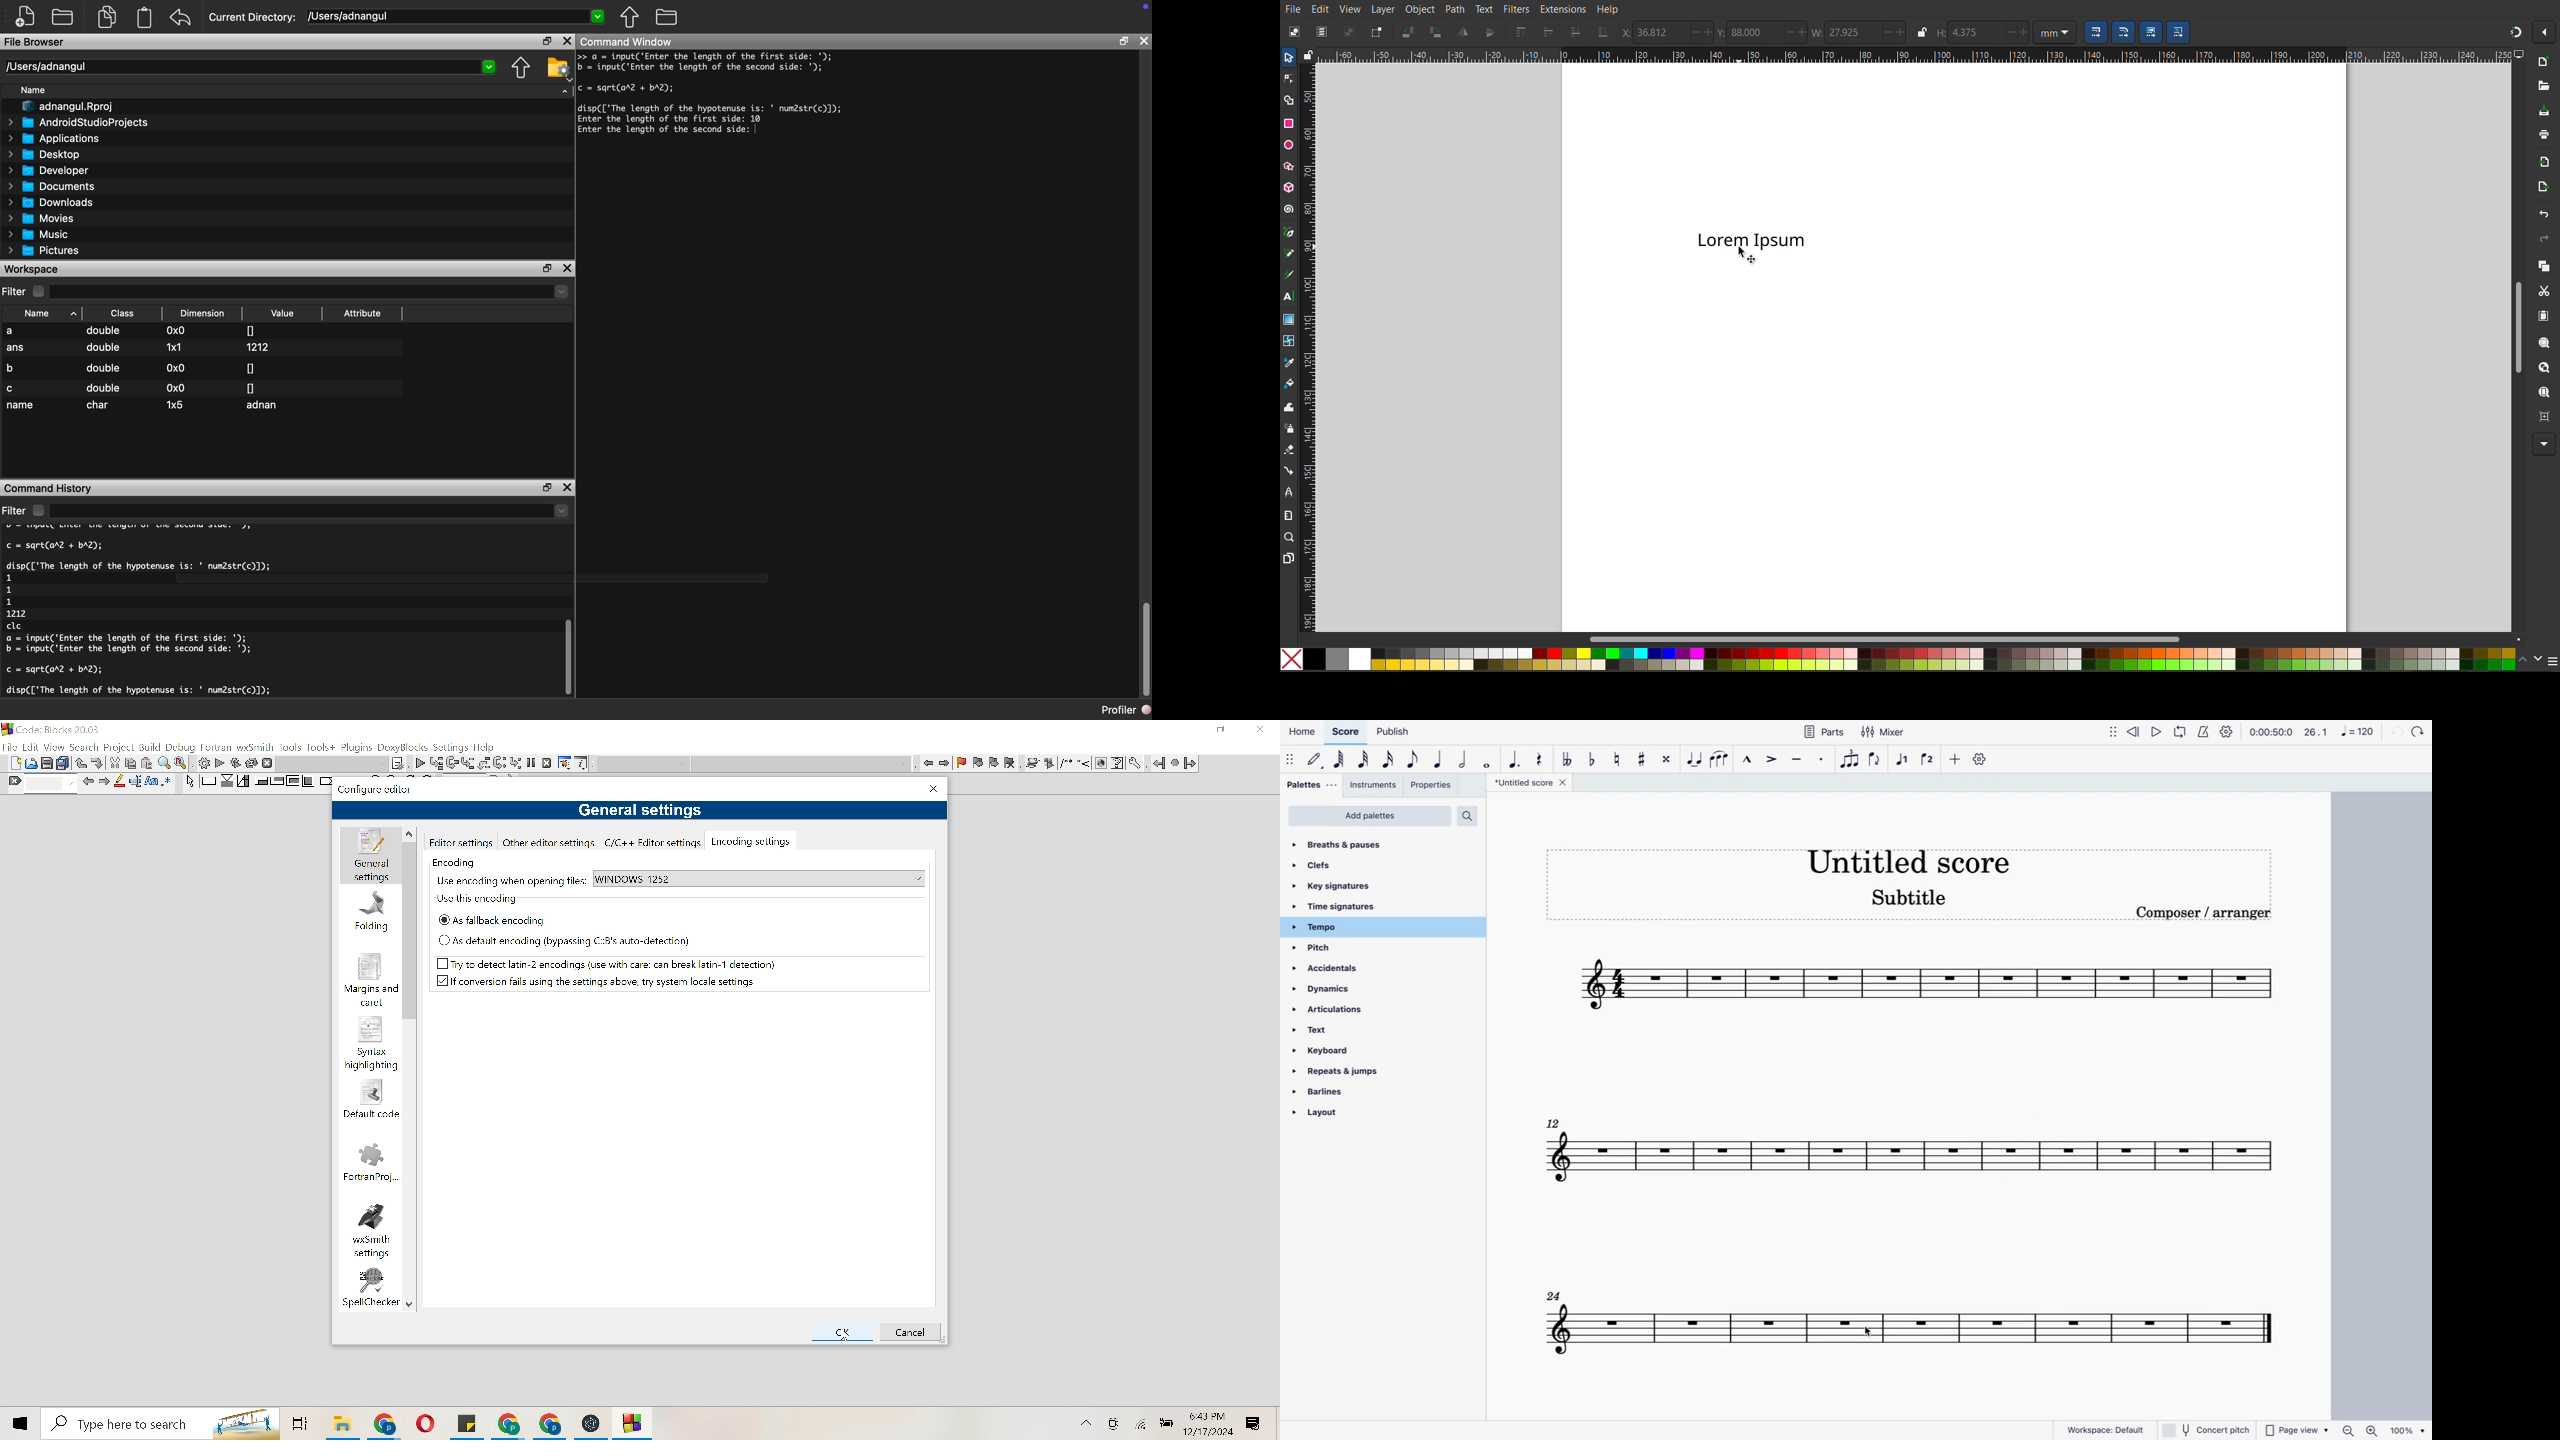  What do you see at coordinates (260, 347) in the screenshot?
I see `1212` at bounding box center [260, 347].